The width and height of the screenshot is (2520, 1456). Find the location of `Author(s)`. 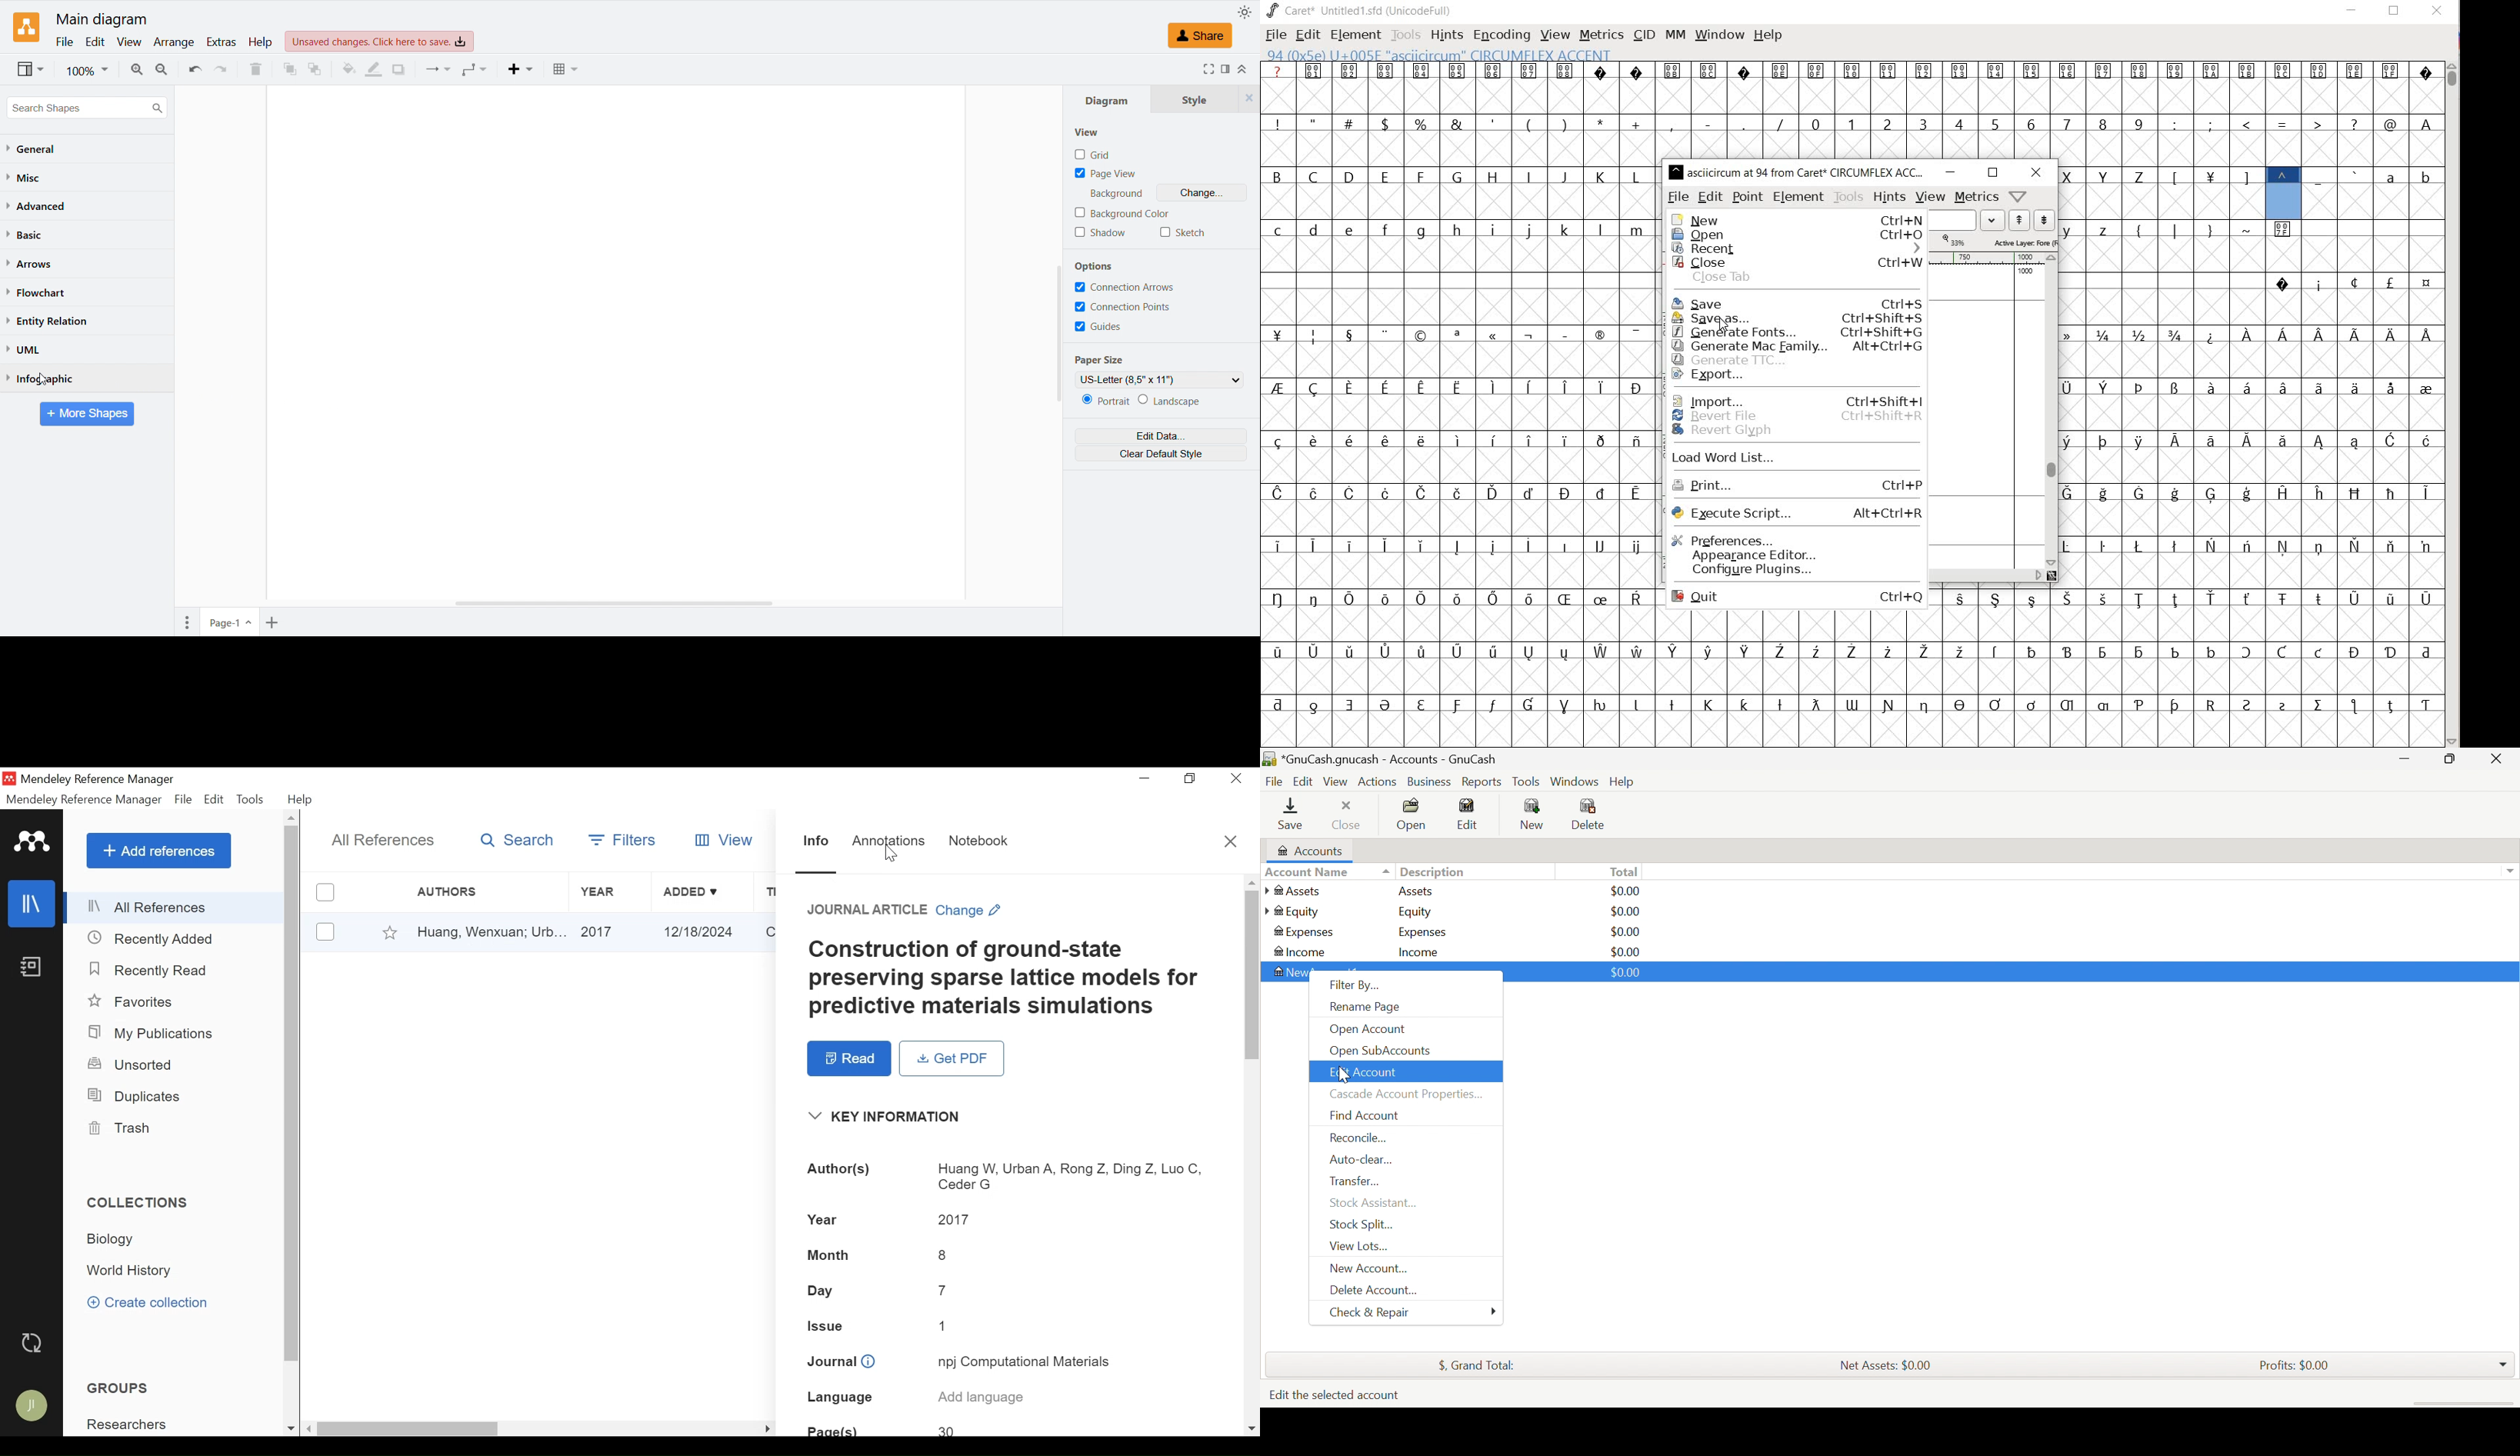

Author(s) is located at coordinates (842, 1172).